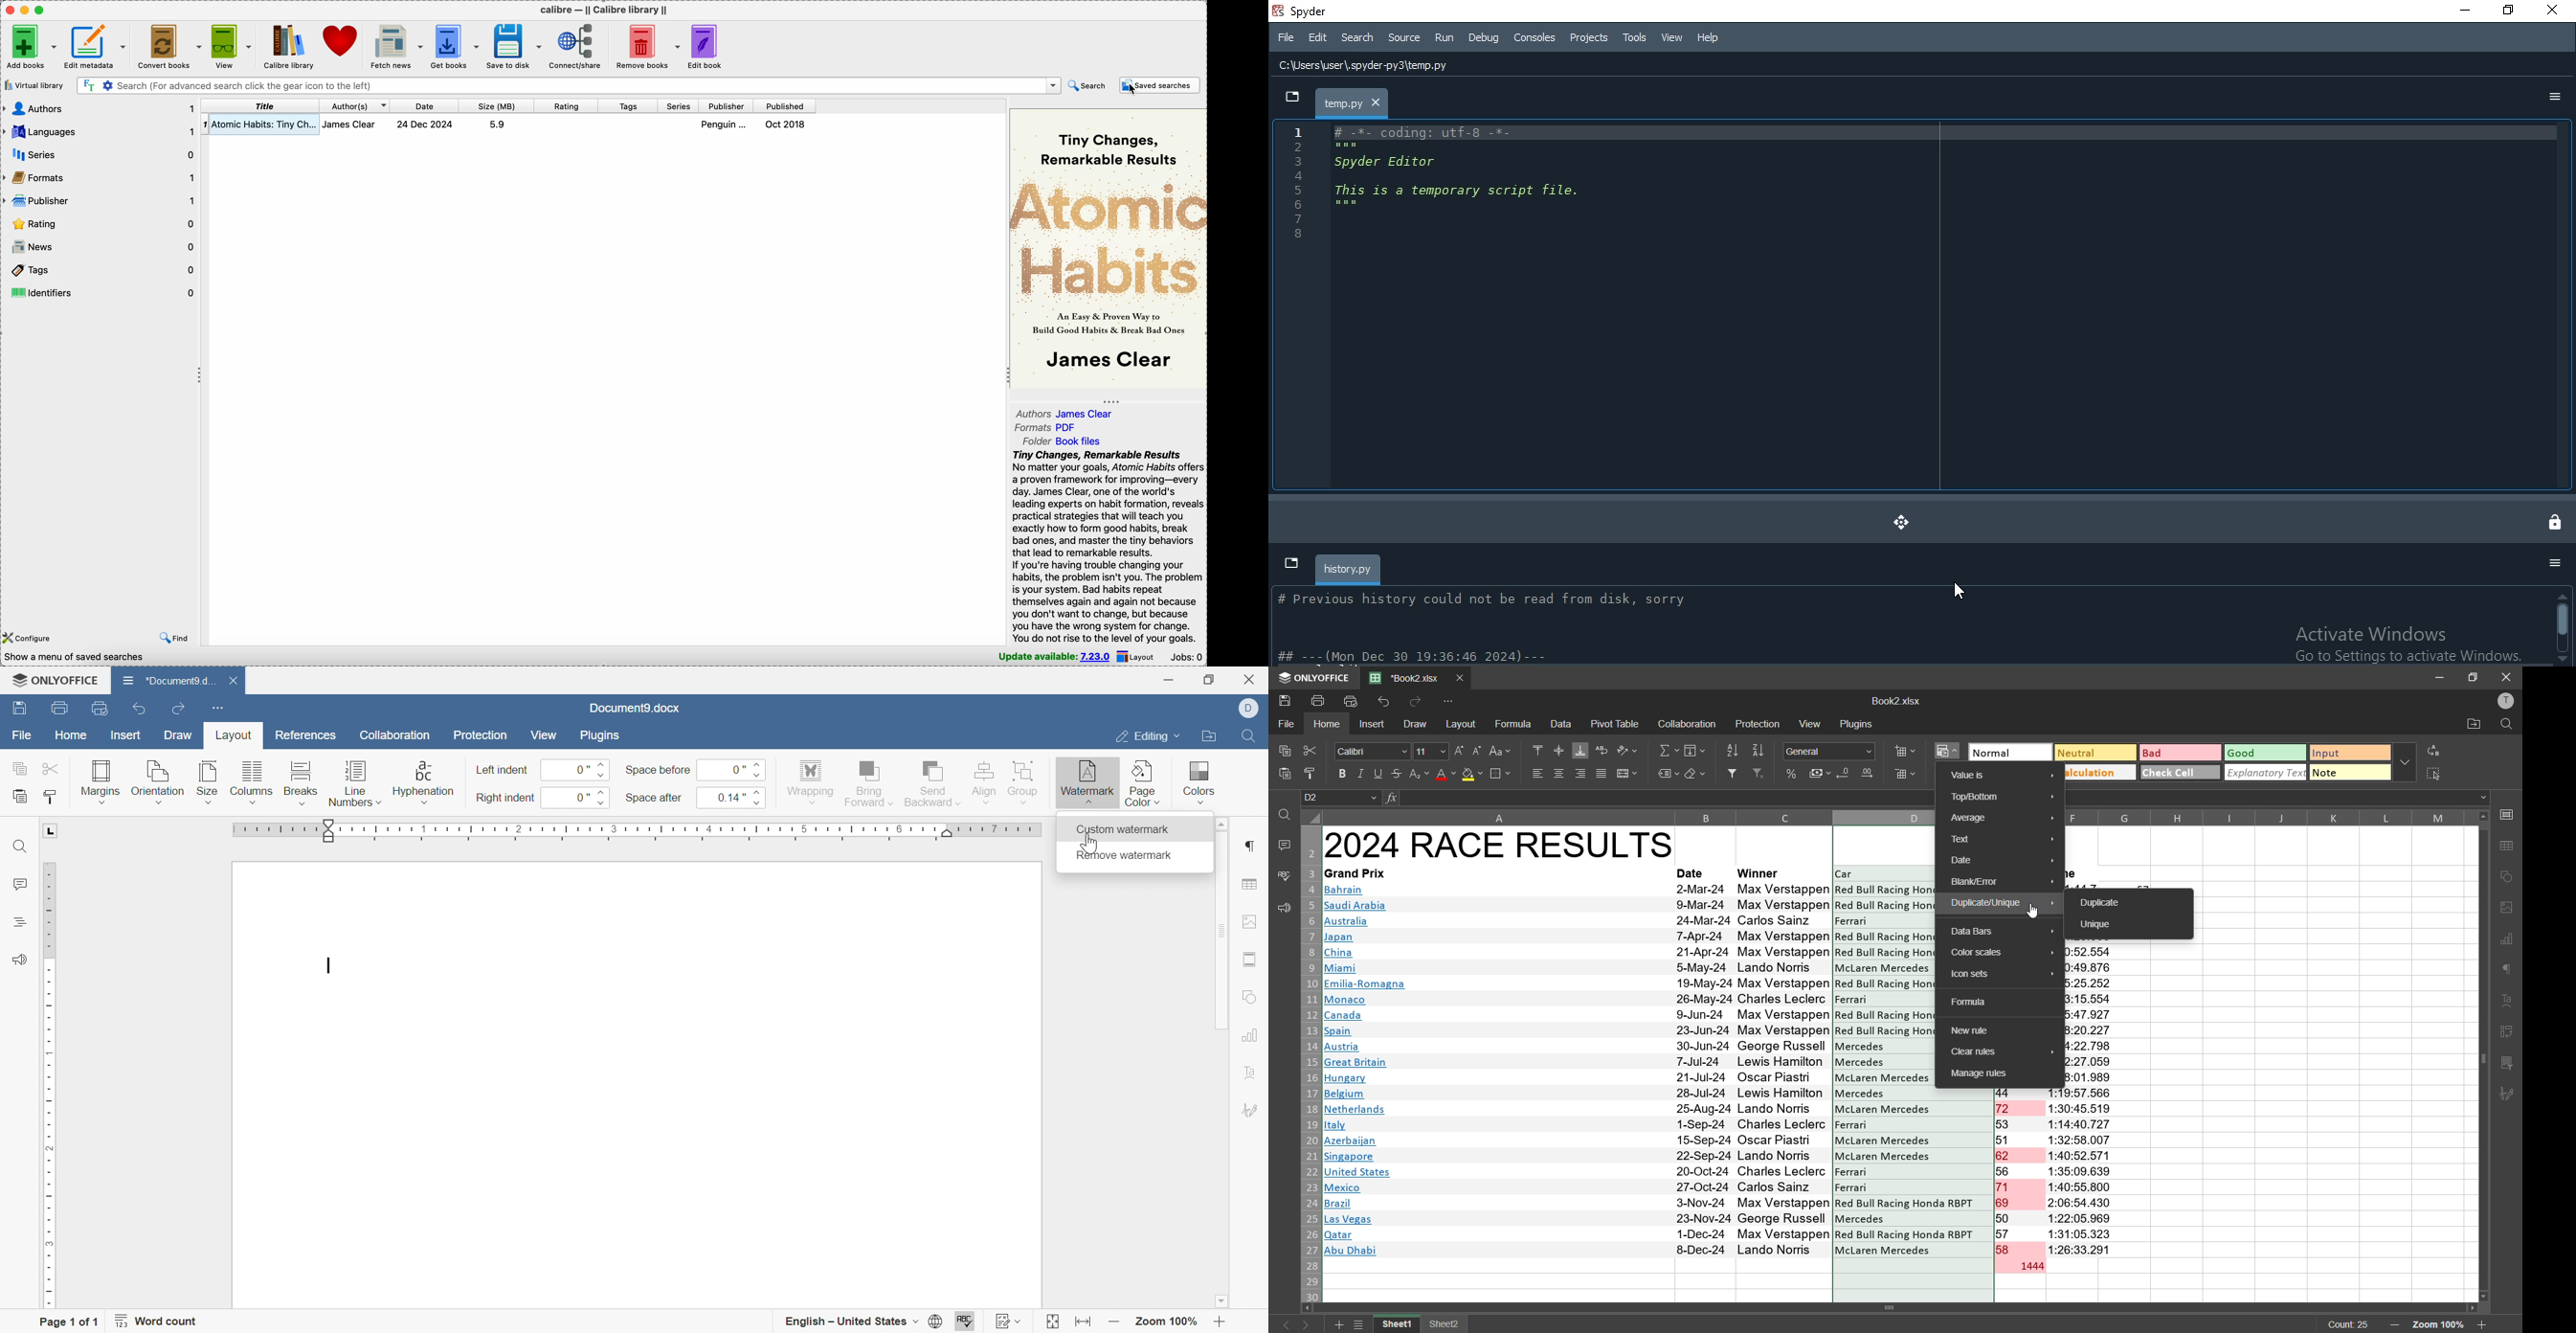 The width and height of the screenshot is (2576, 1344). I want to click on number format, so click(1833, 751).